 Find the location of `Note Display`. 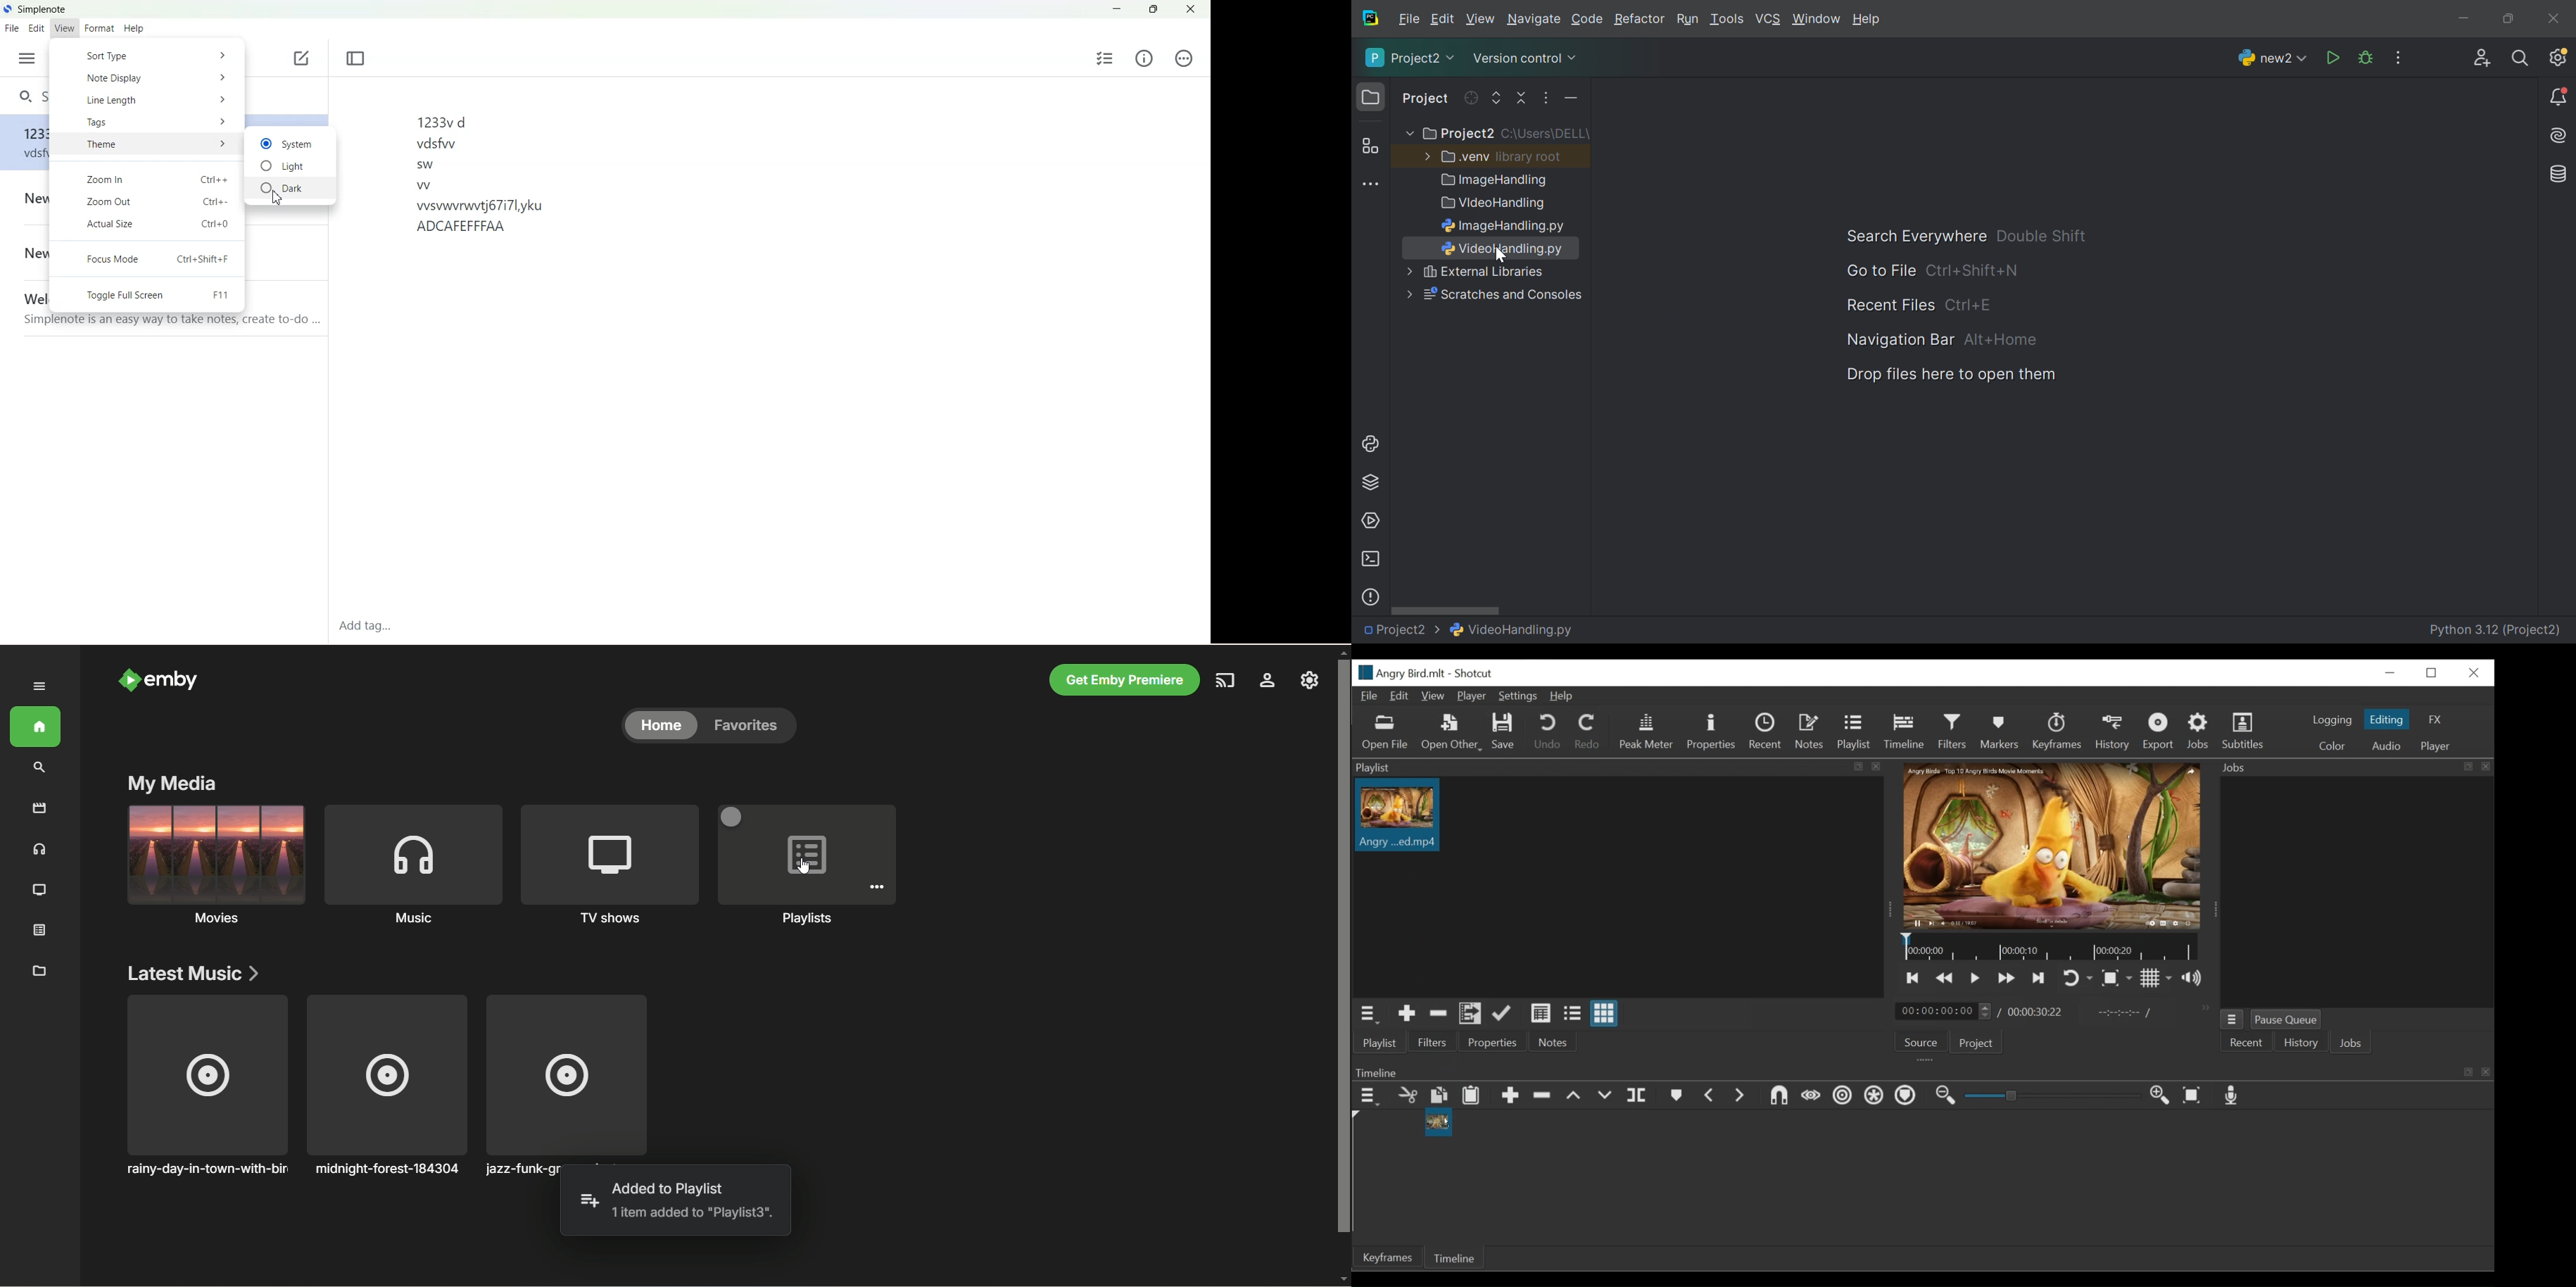

Note Display is located at coordinates (147, 79).